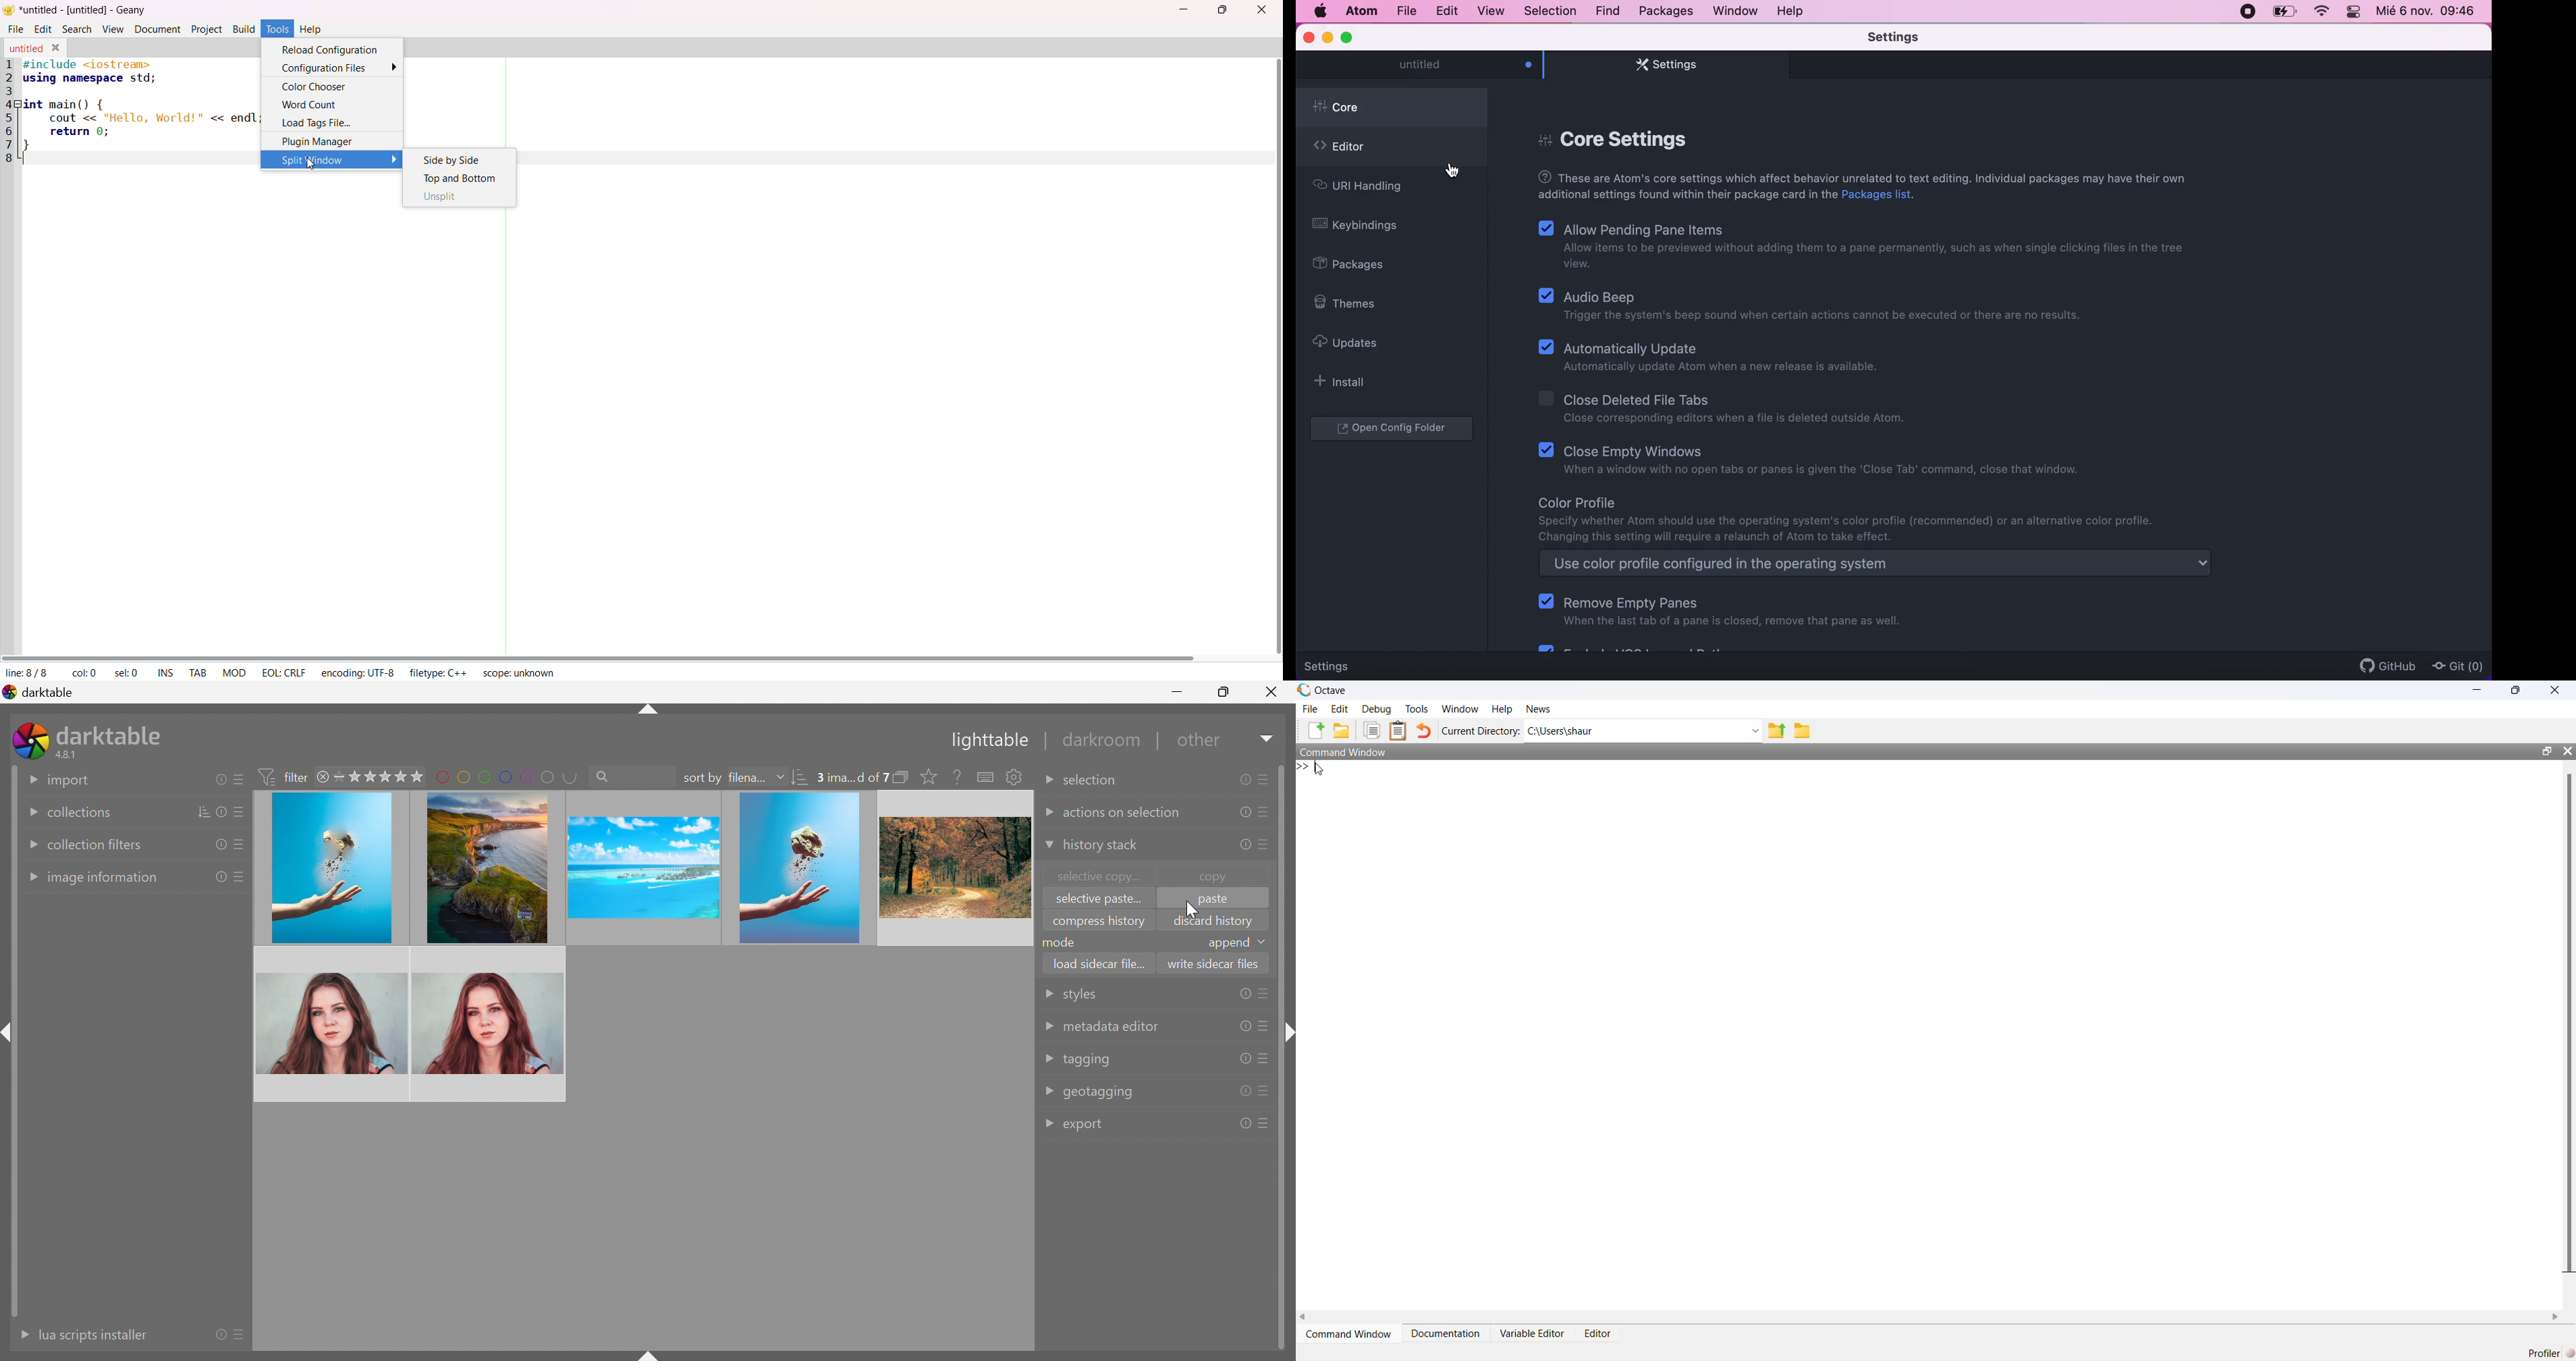 The height and width of the screenshot is (1372, 2576). Describe the element at coordinates (1213, 921) in the screenshot. I see `discard history` at that location.